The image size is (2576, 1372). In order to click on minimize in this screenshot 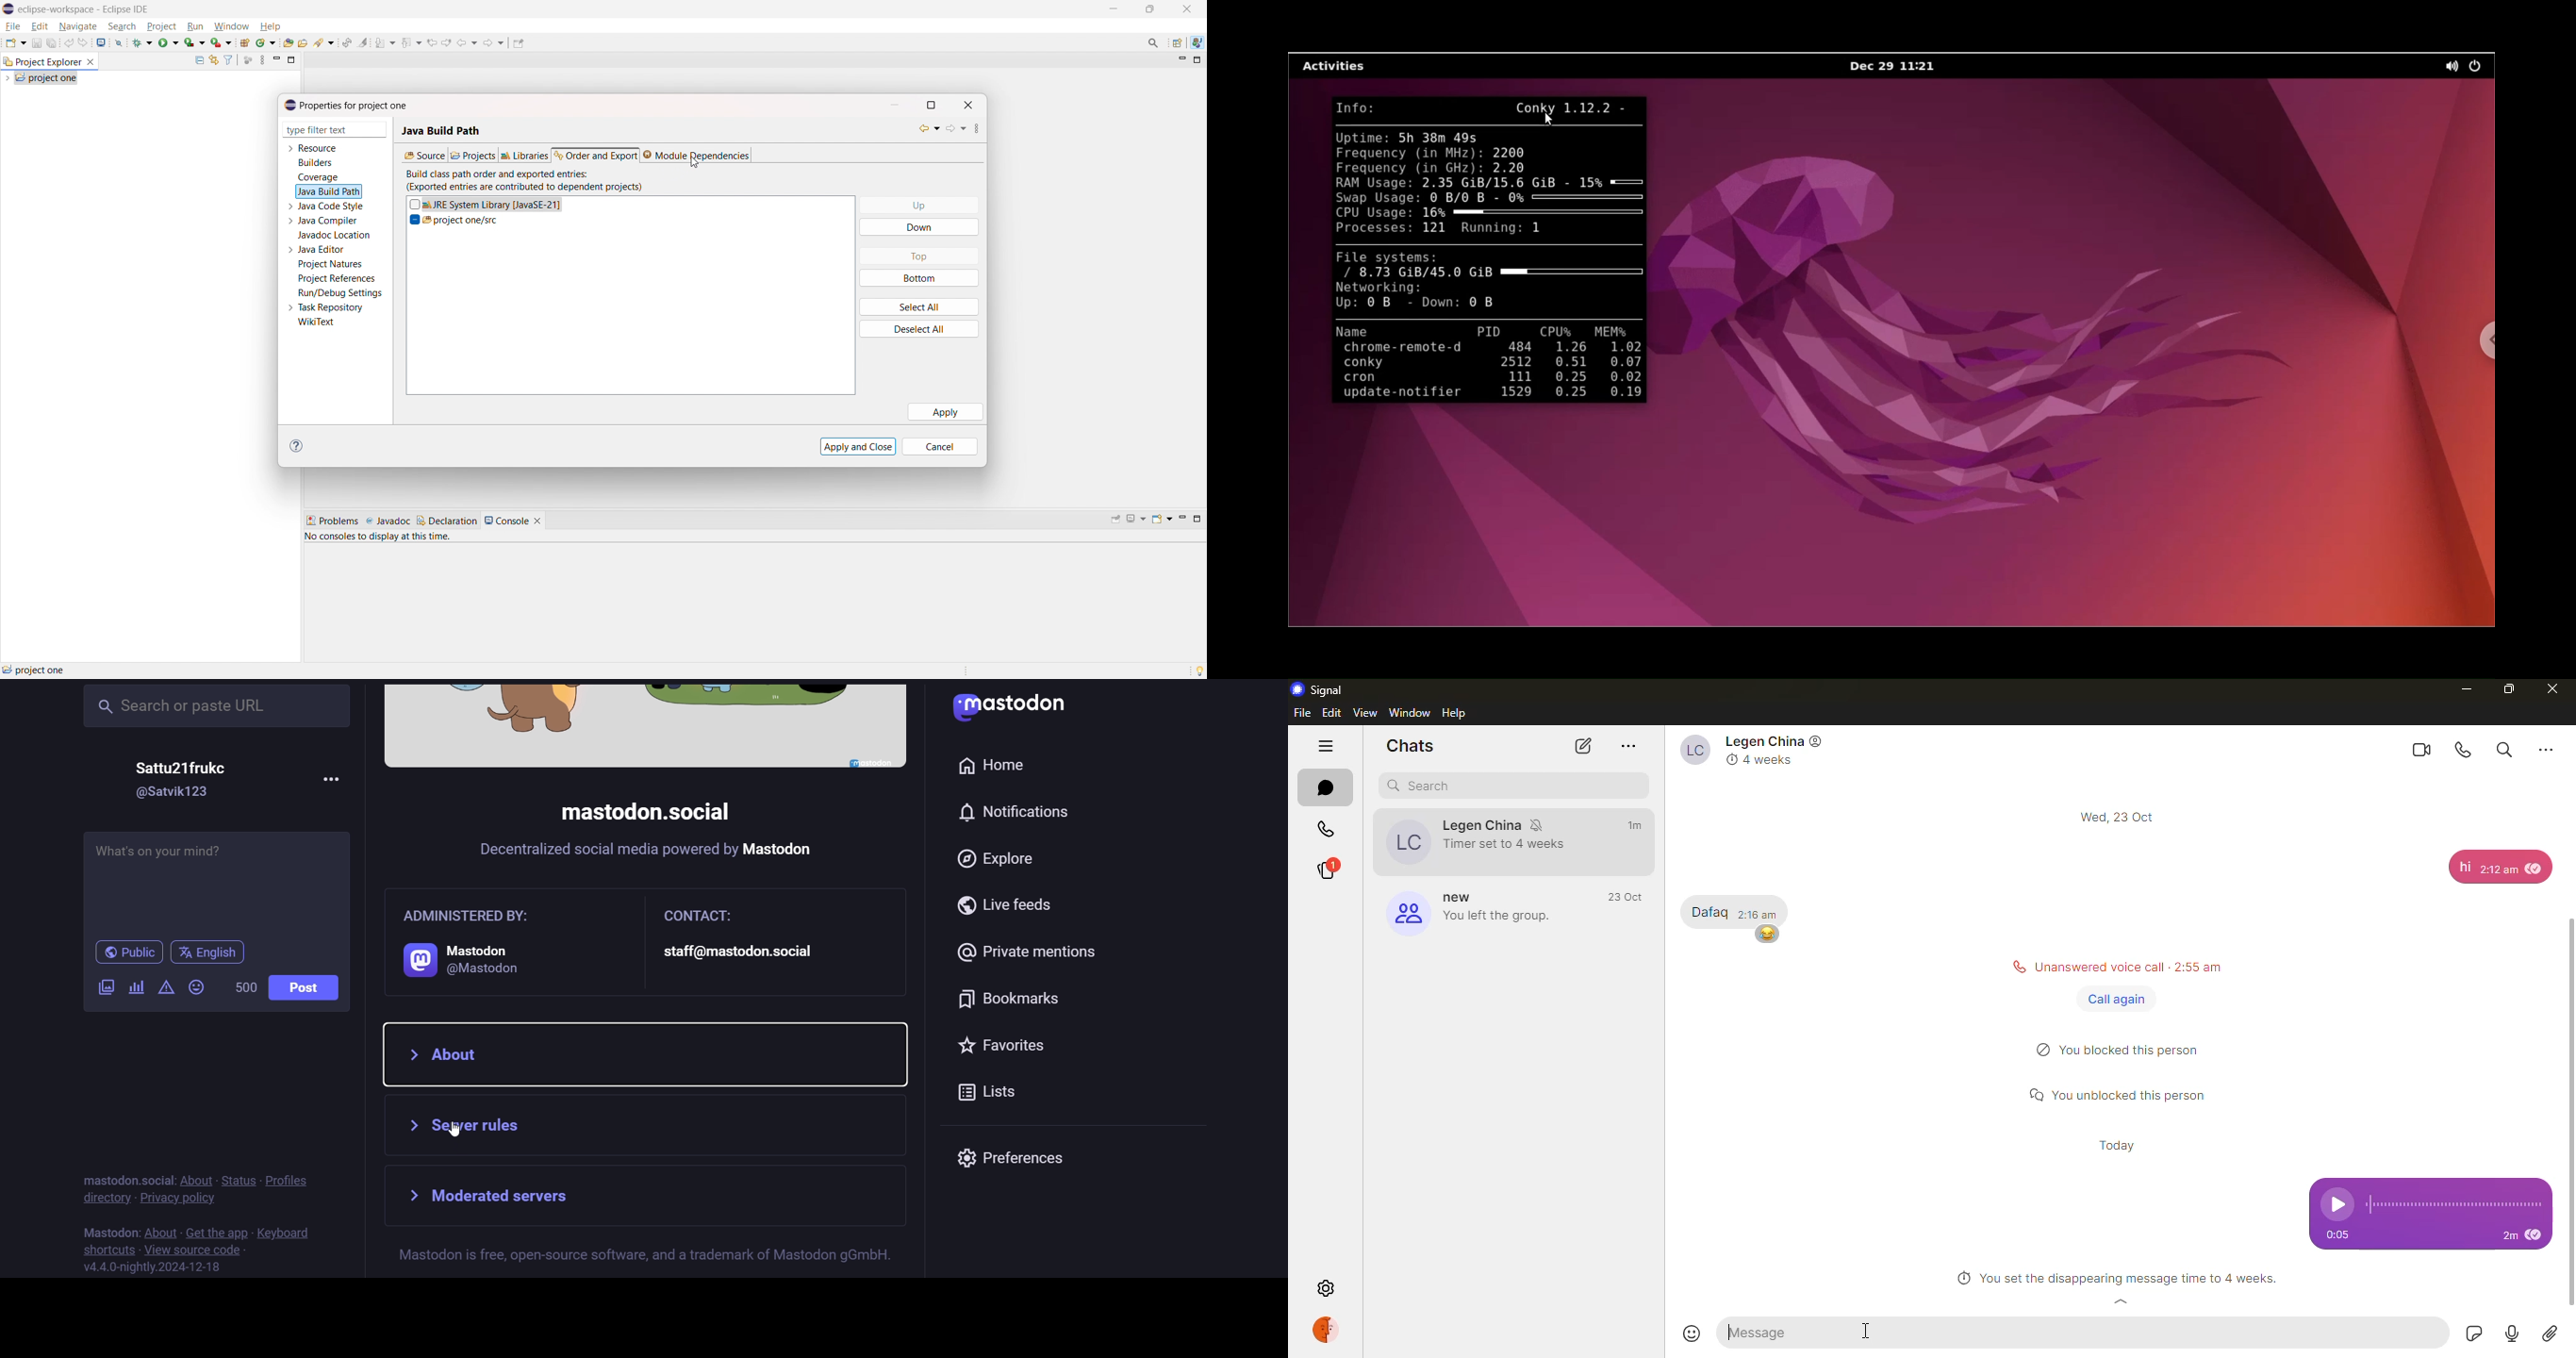, I will do `click(2461, 688)`.